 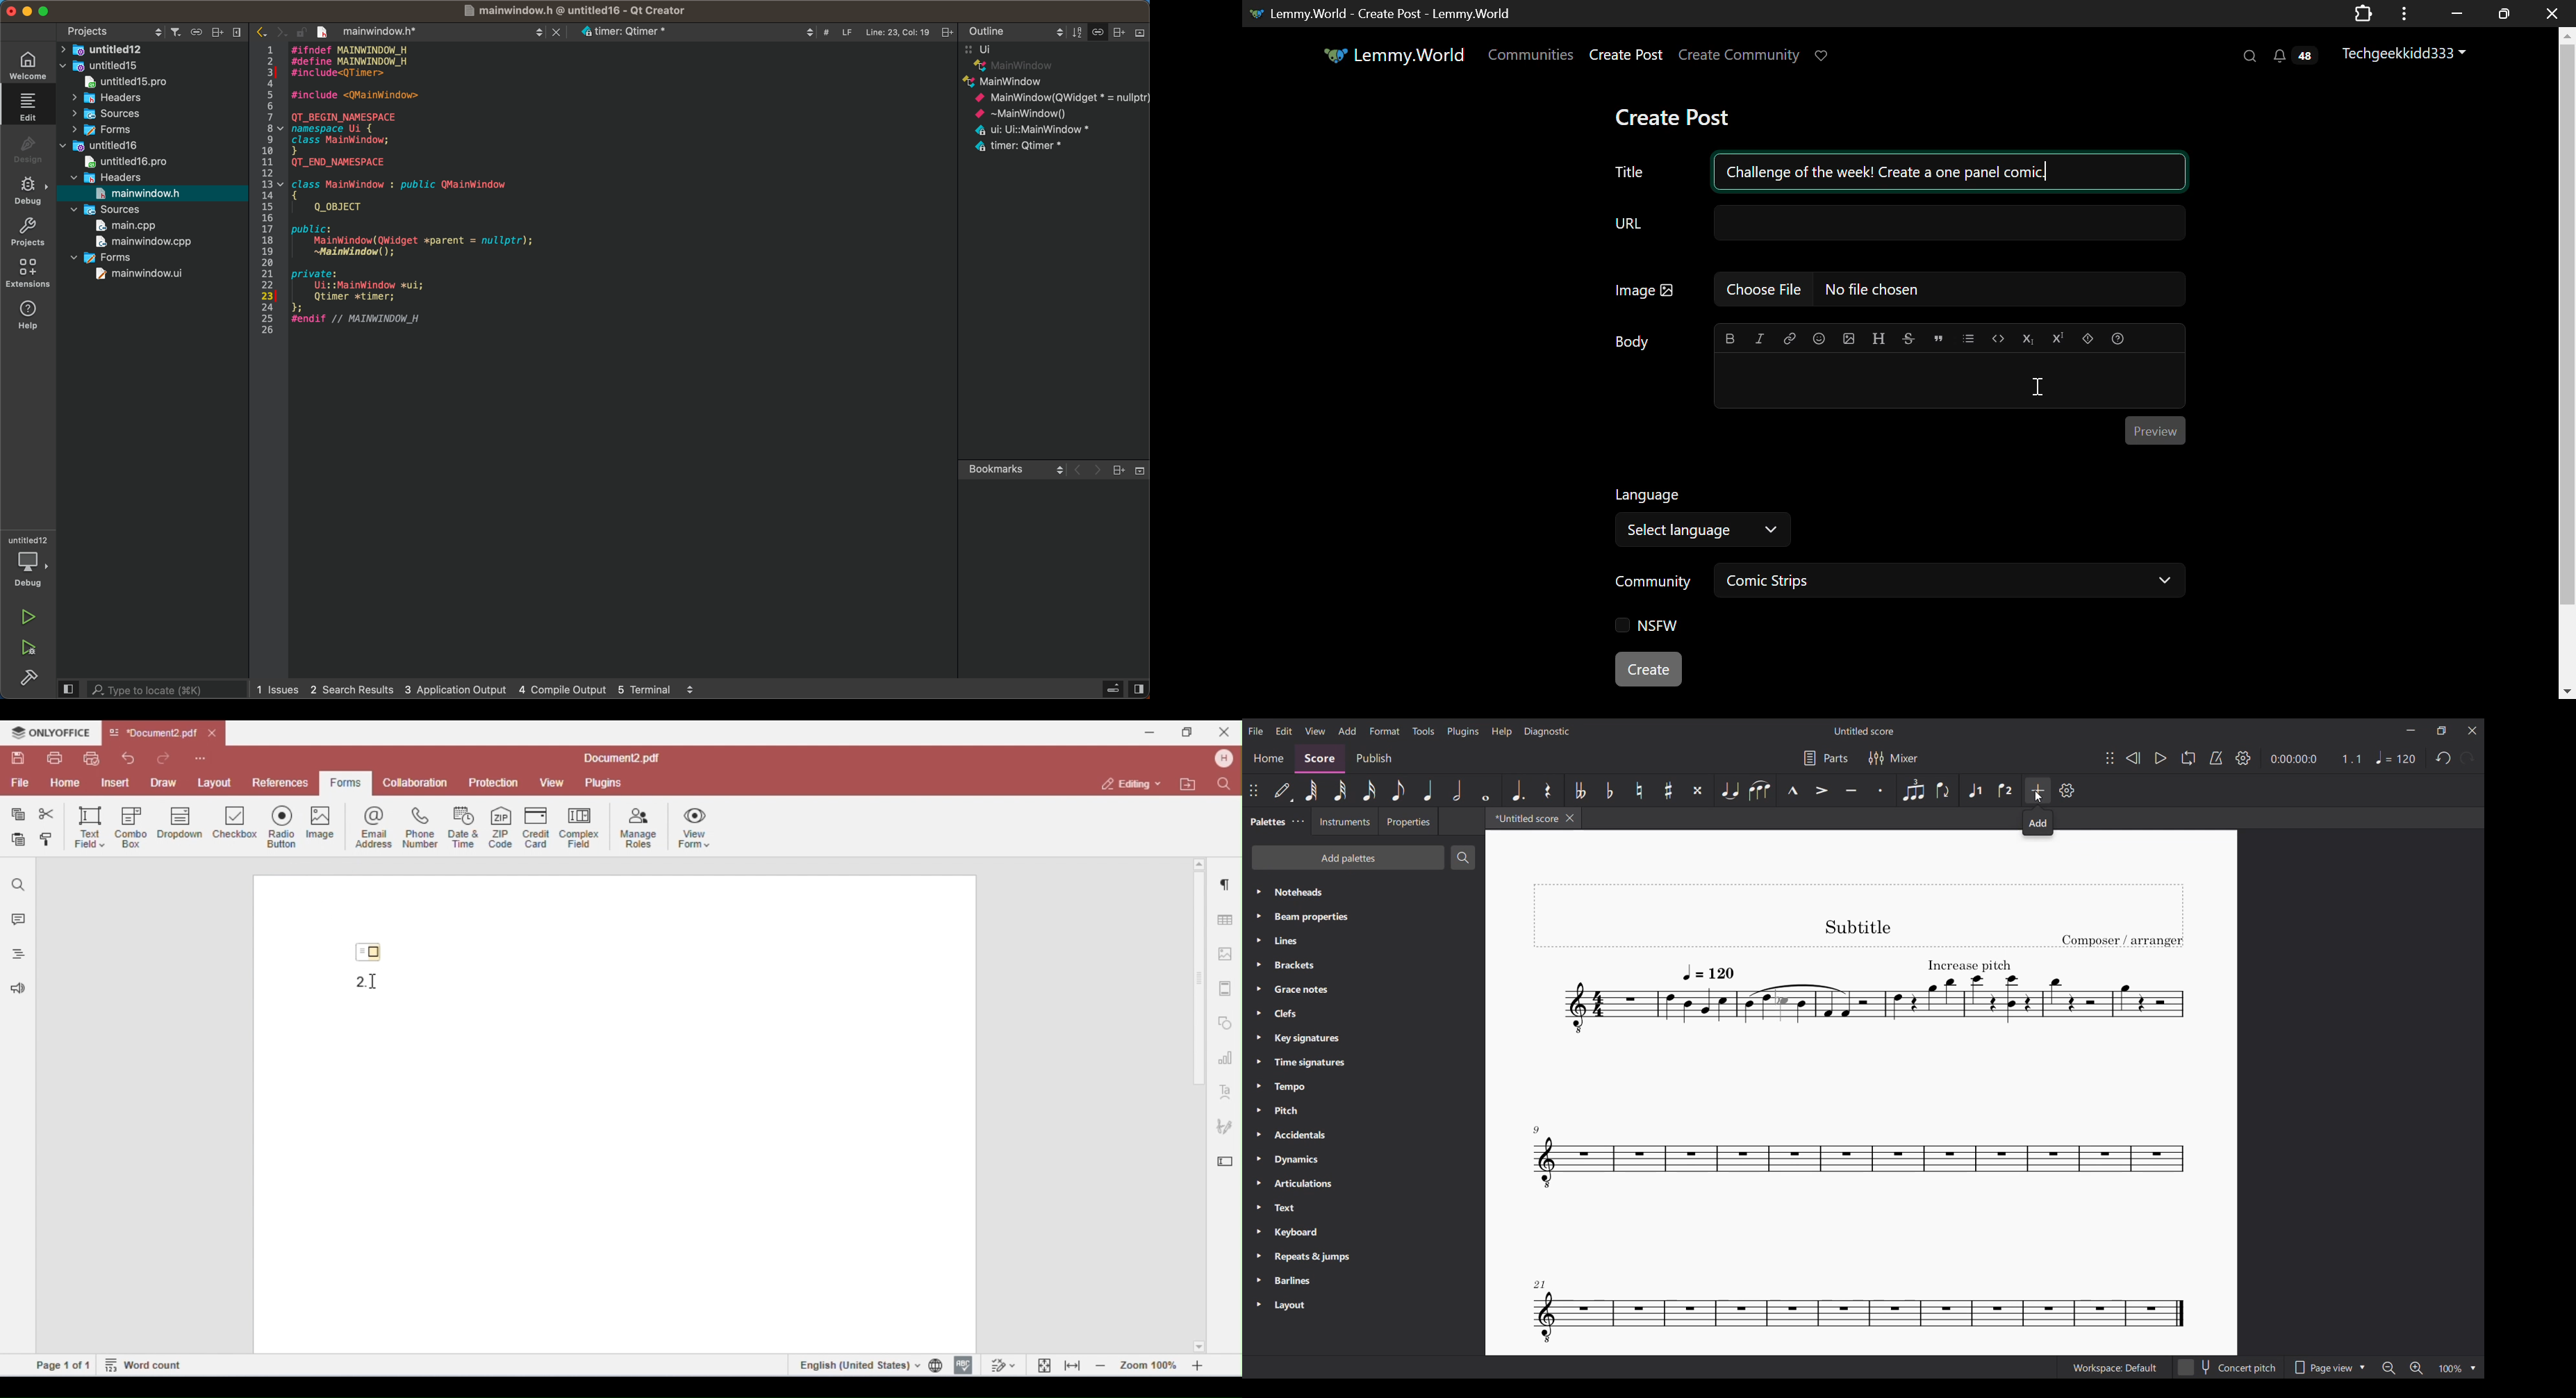 What do you see at coordinates (2327, 1367) in the screenshot?
I see `Page view options` at bounding box center [2327, 1367].